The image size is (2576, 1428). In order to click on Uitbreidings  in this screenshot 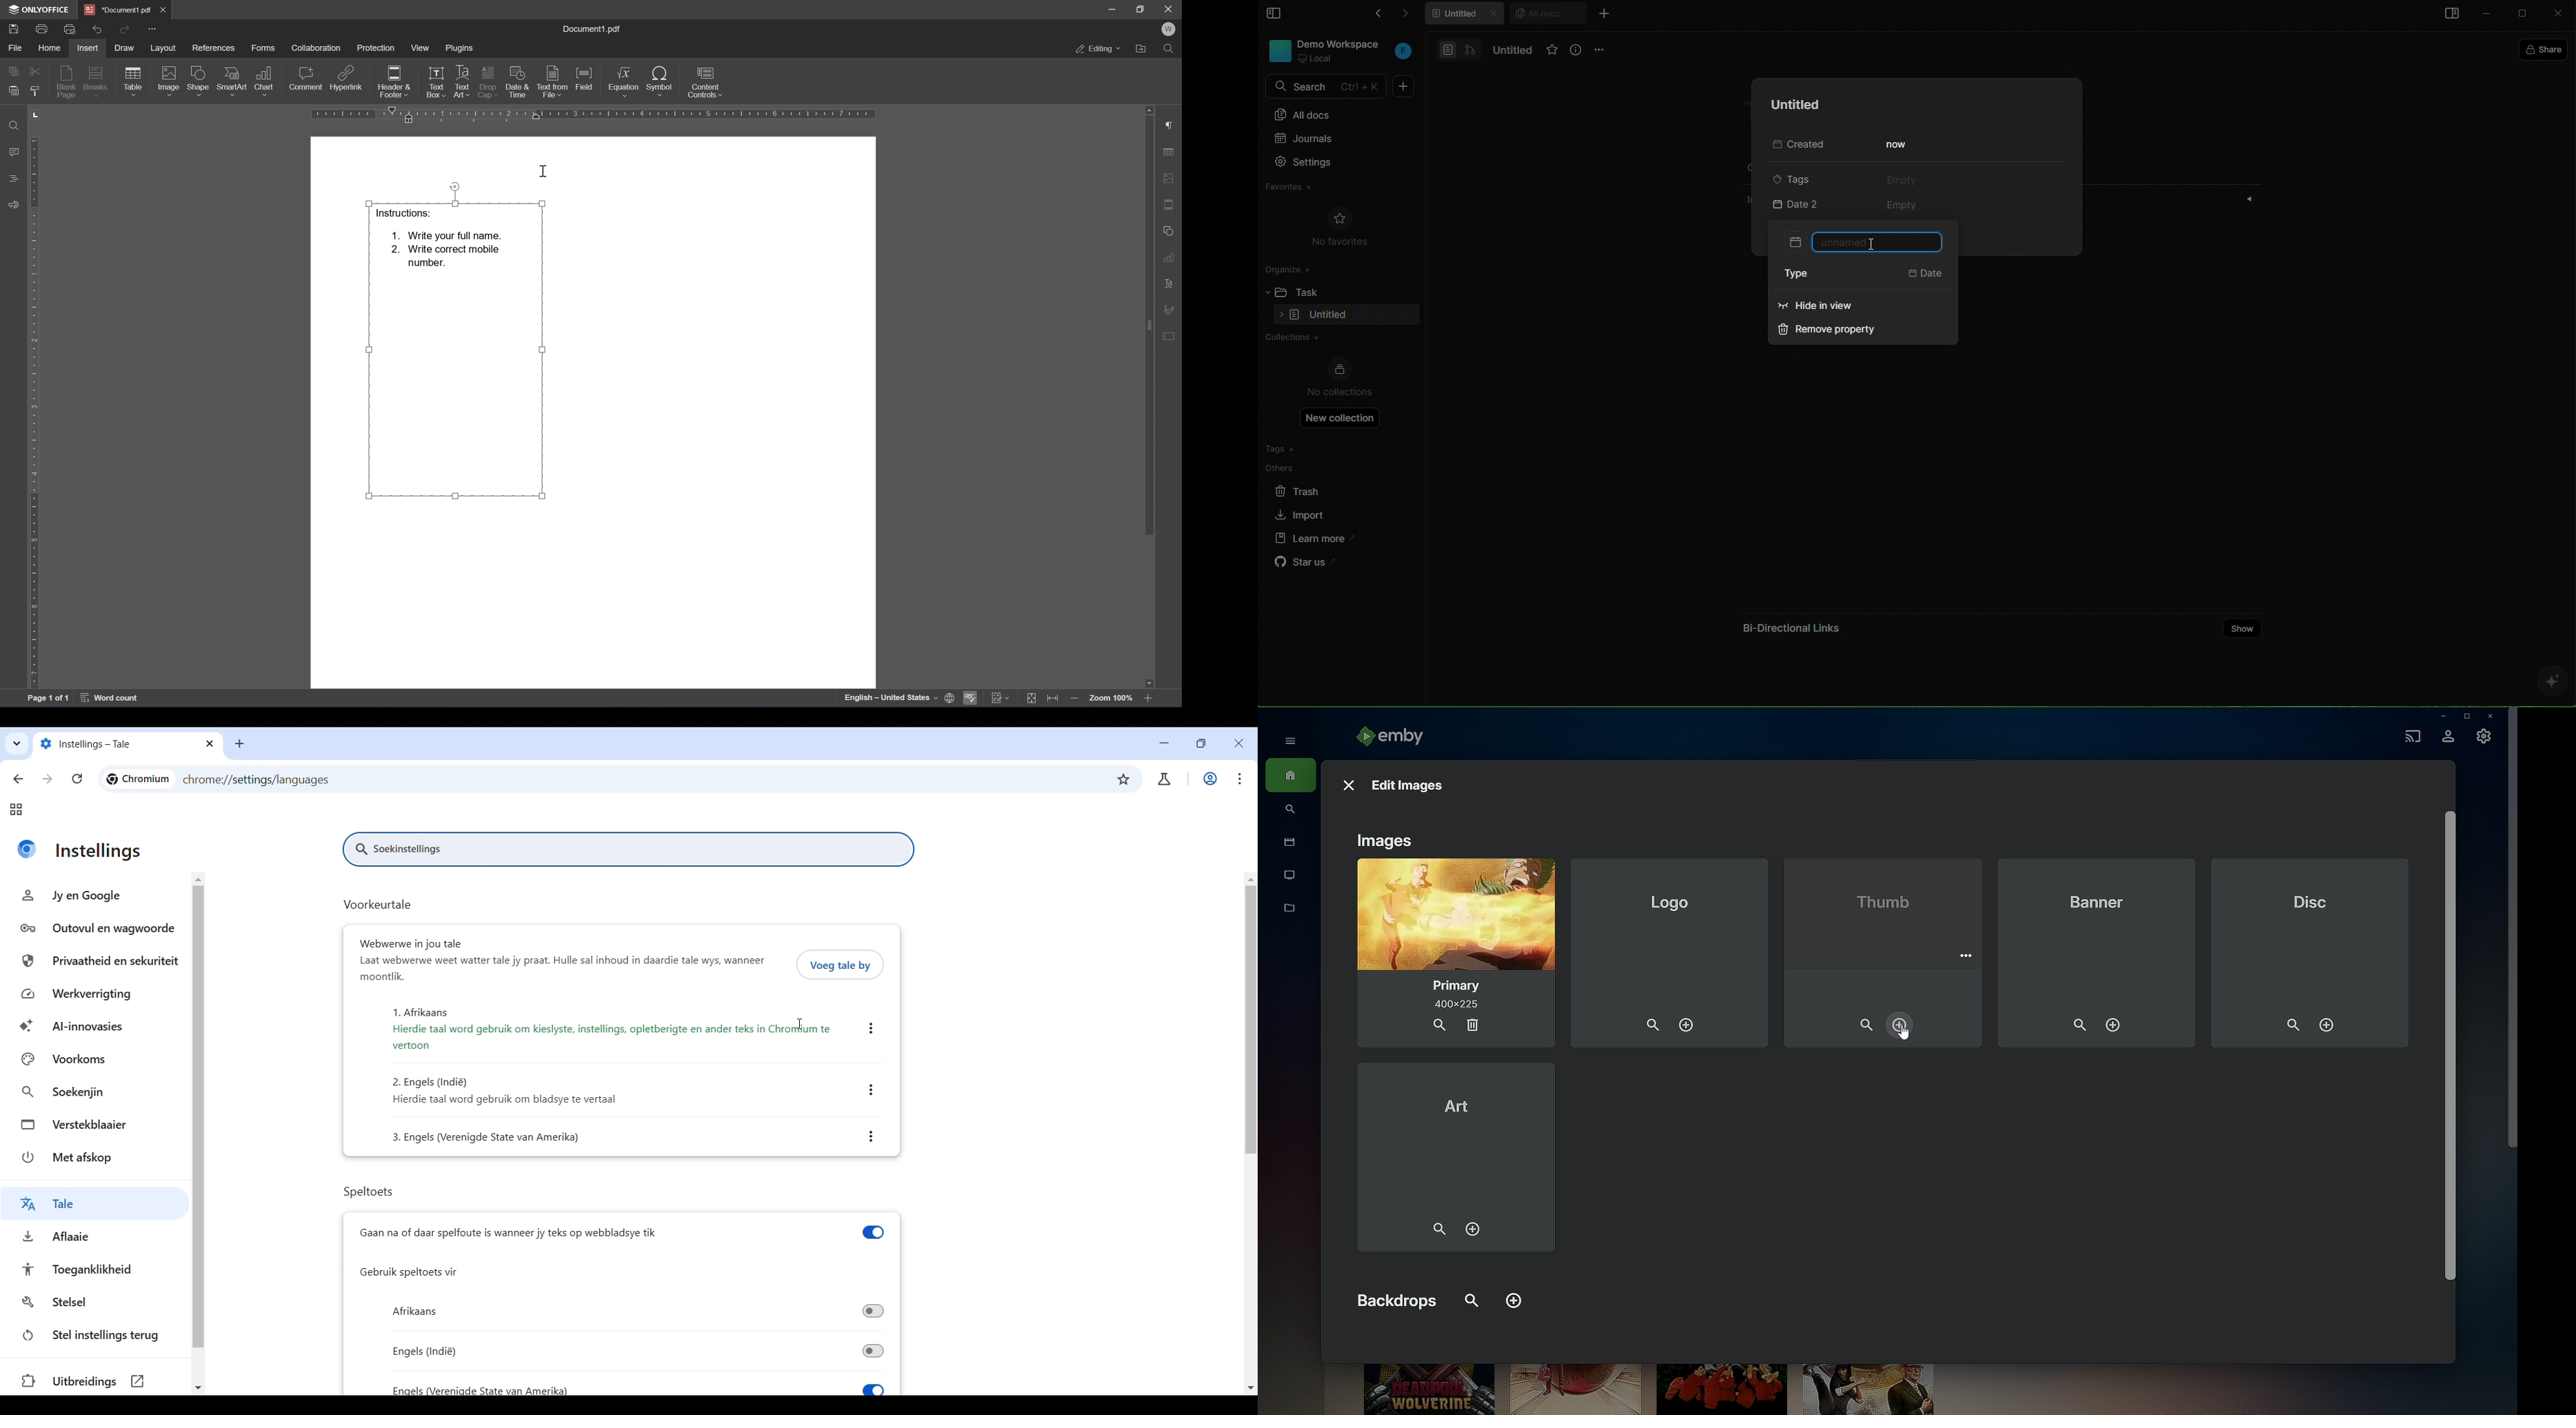, I will do `click(93, 1380)`.